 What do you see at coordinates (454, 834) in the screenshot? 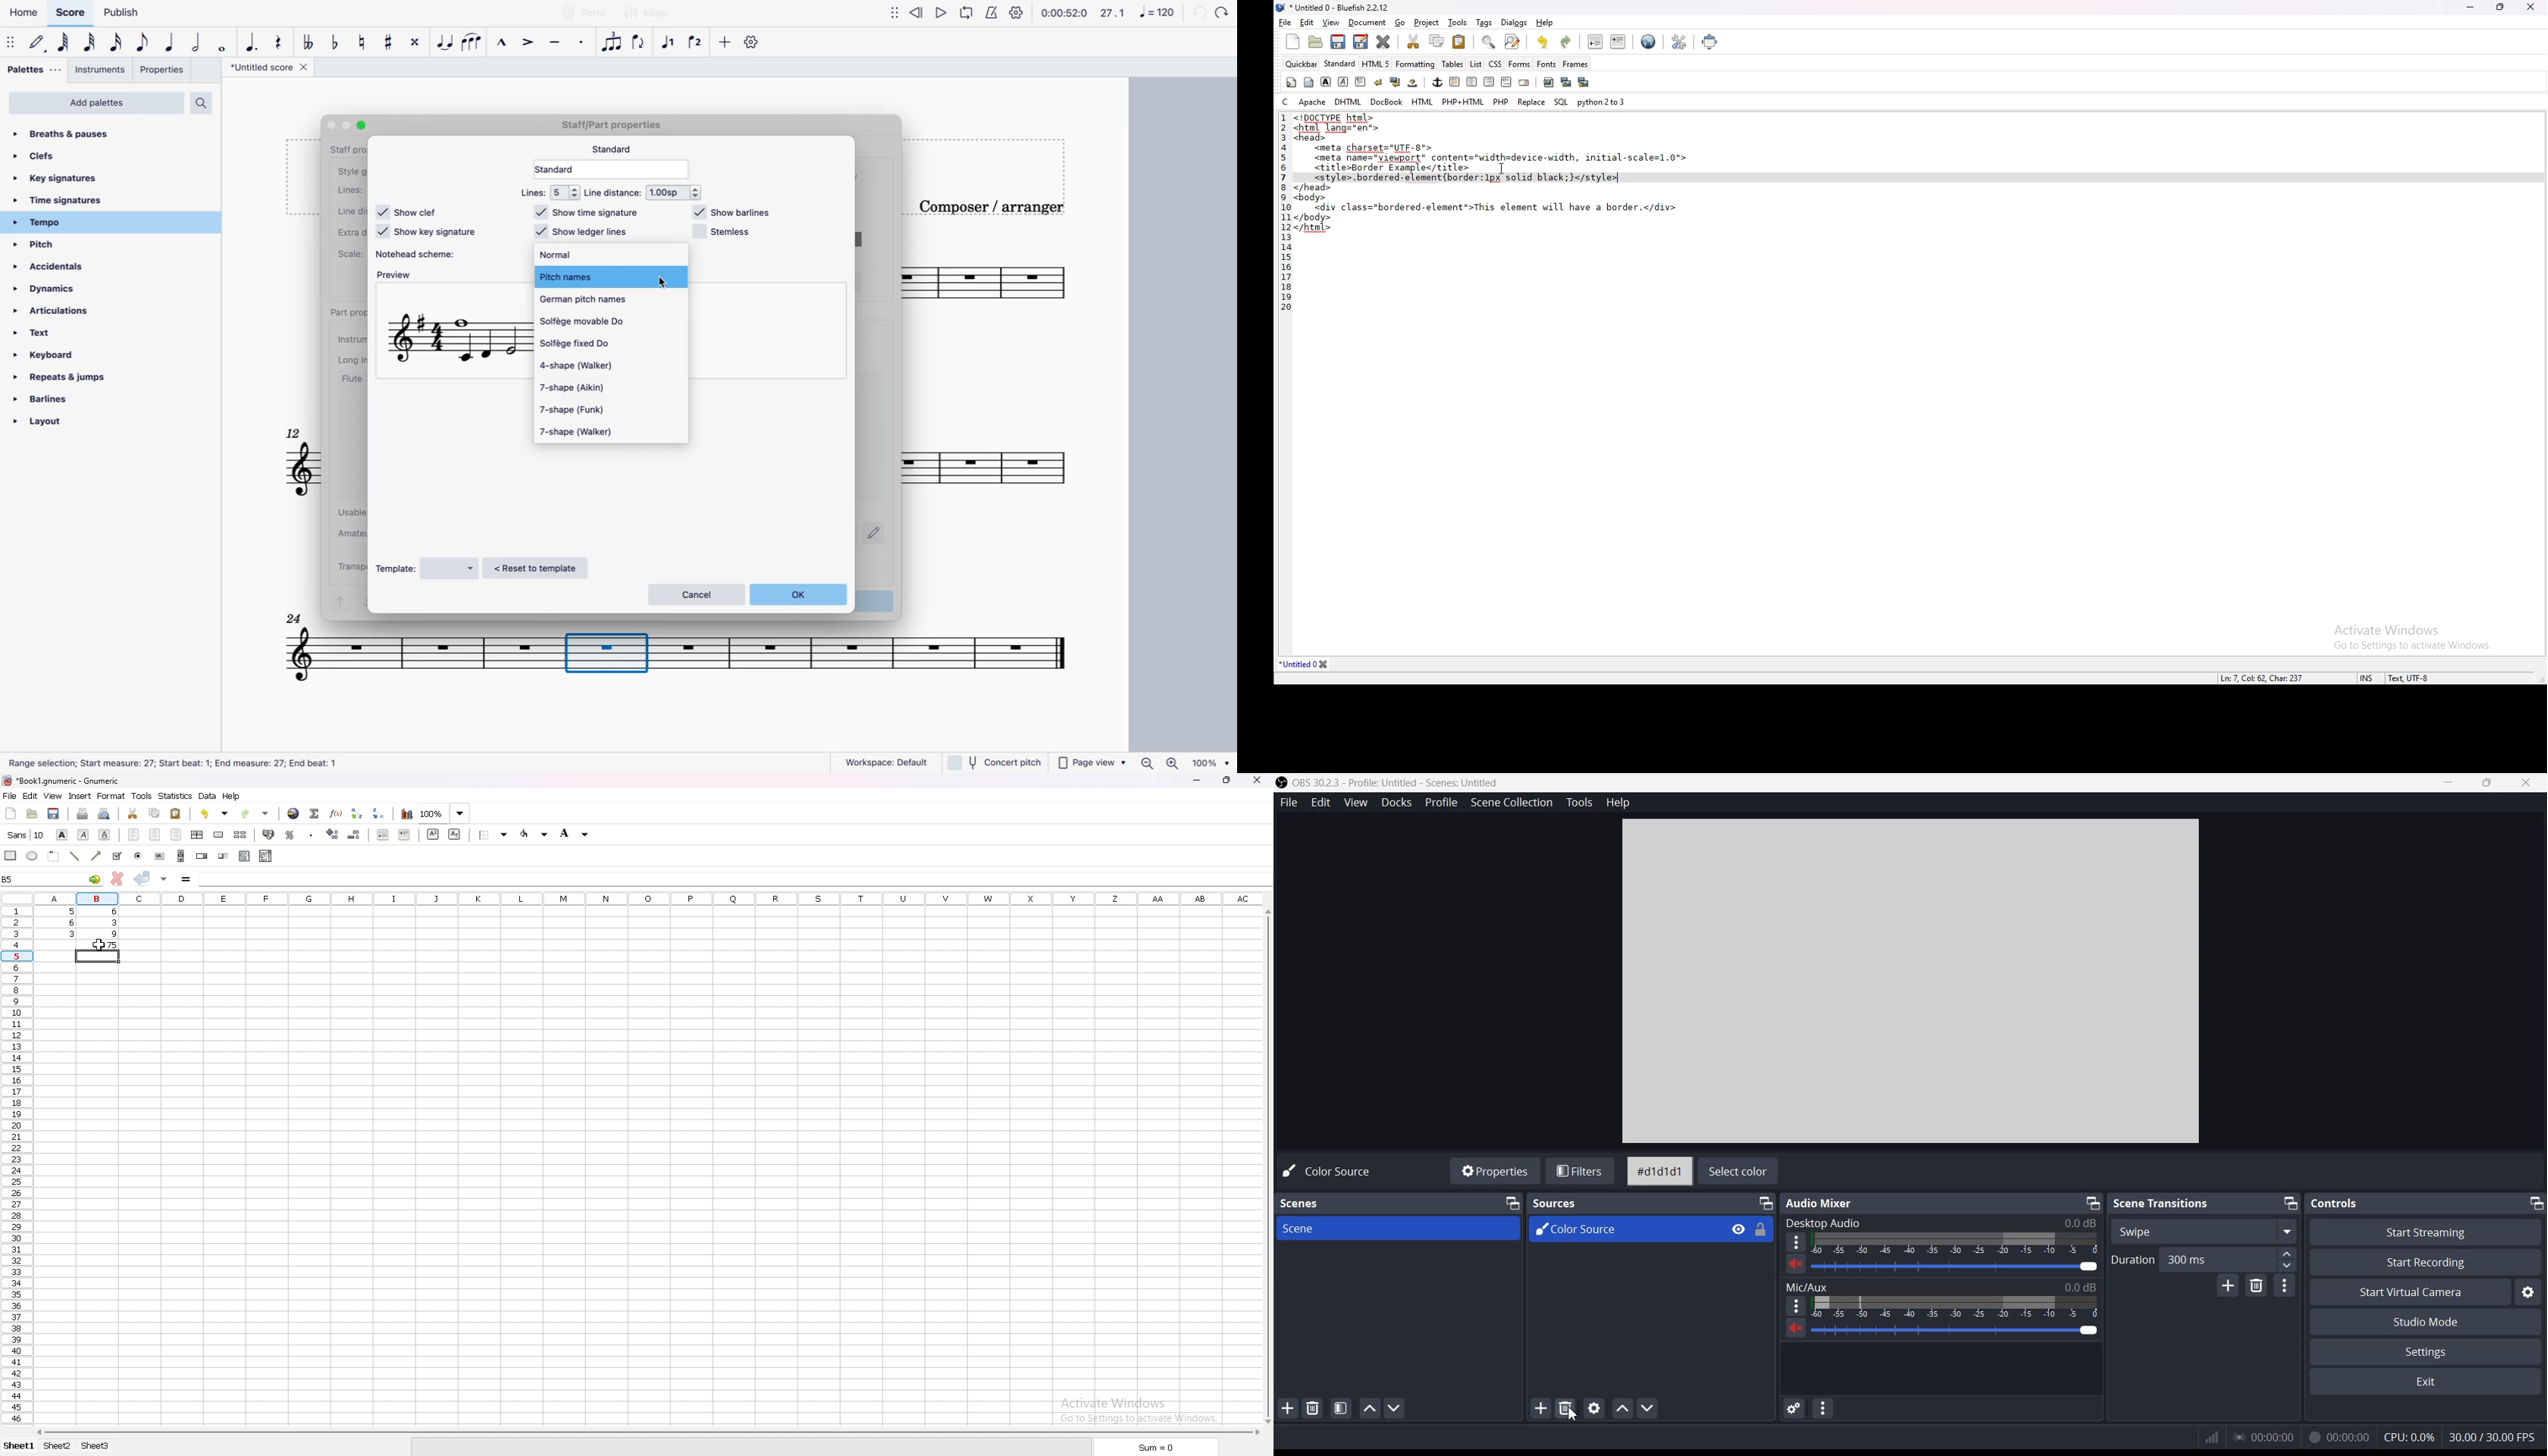
I see `subscript` at bounding box center [454, 834].